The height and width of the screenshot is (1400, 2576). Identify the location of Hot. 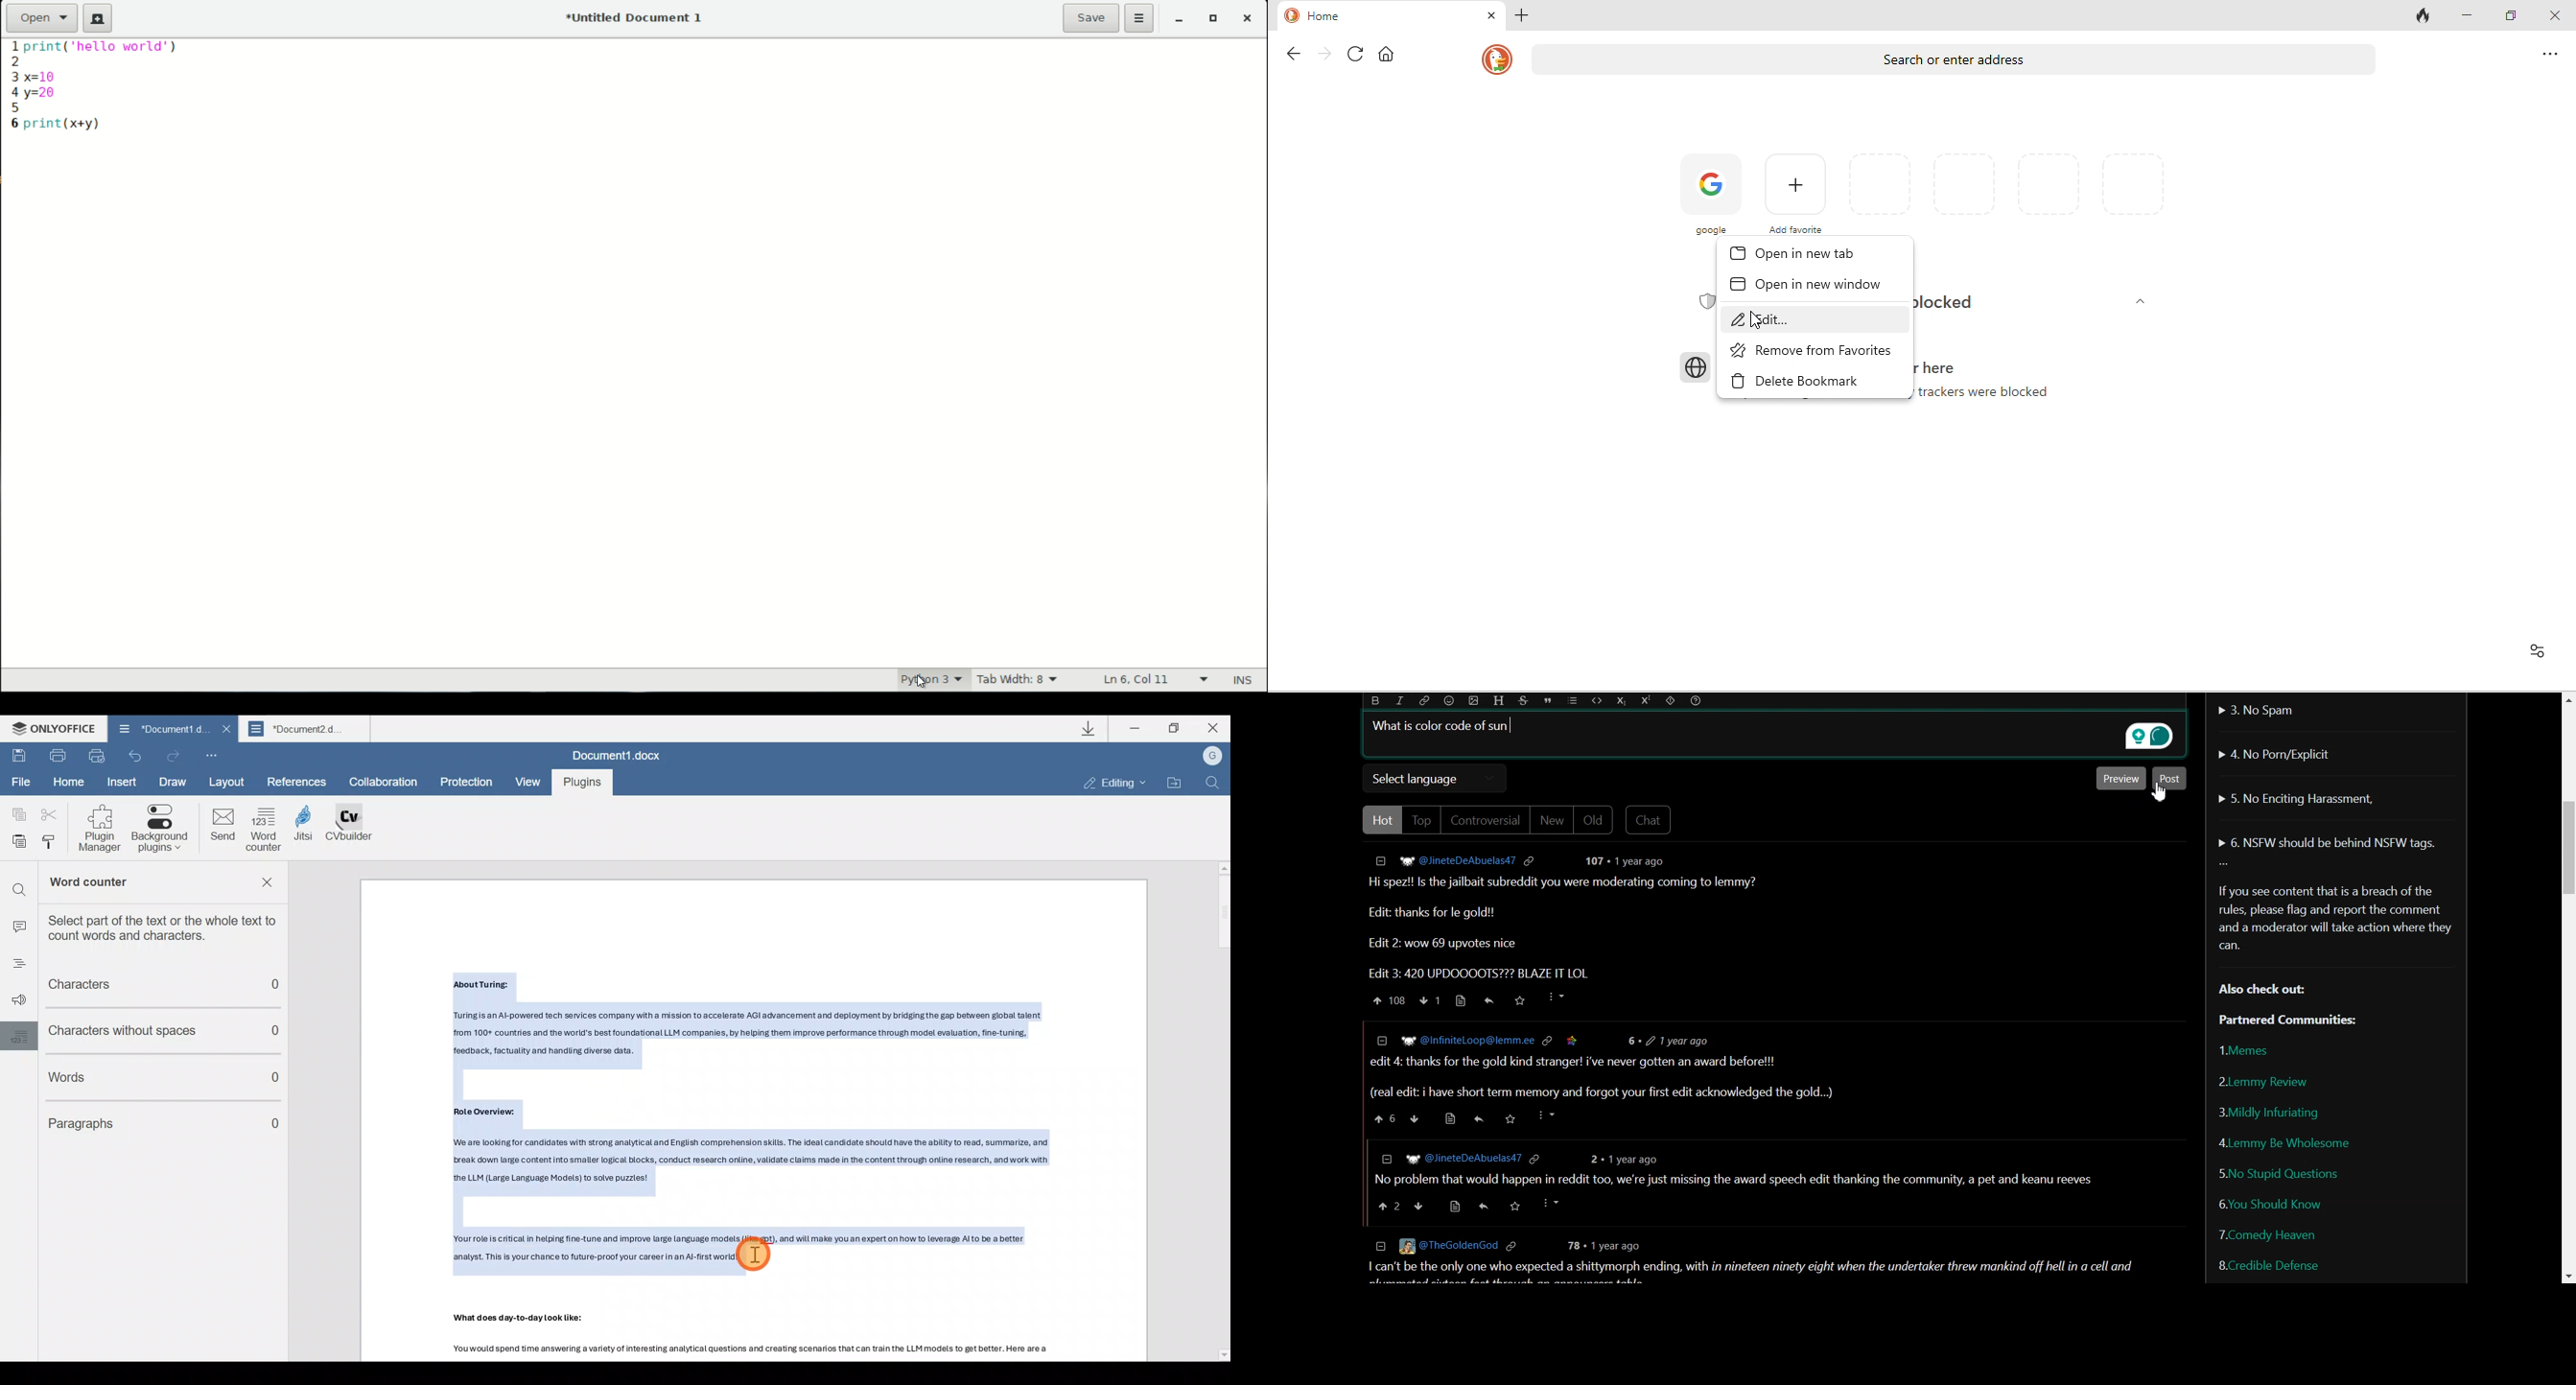
(1380, 820).